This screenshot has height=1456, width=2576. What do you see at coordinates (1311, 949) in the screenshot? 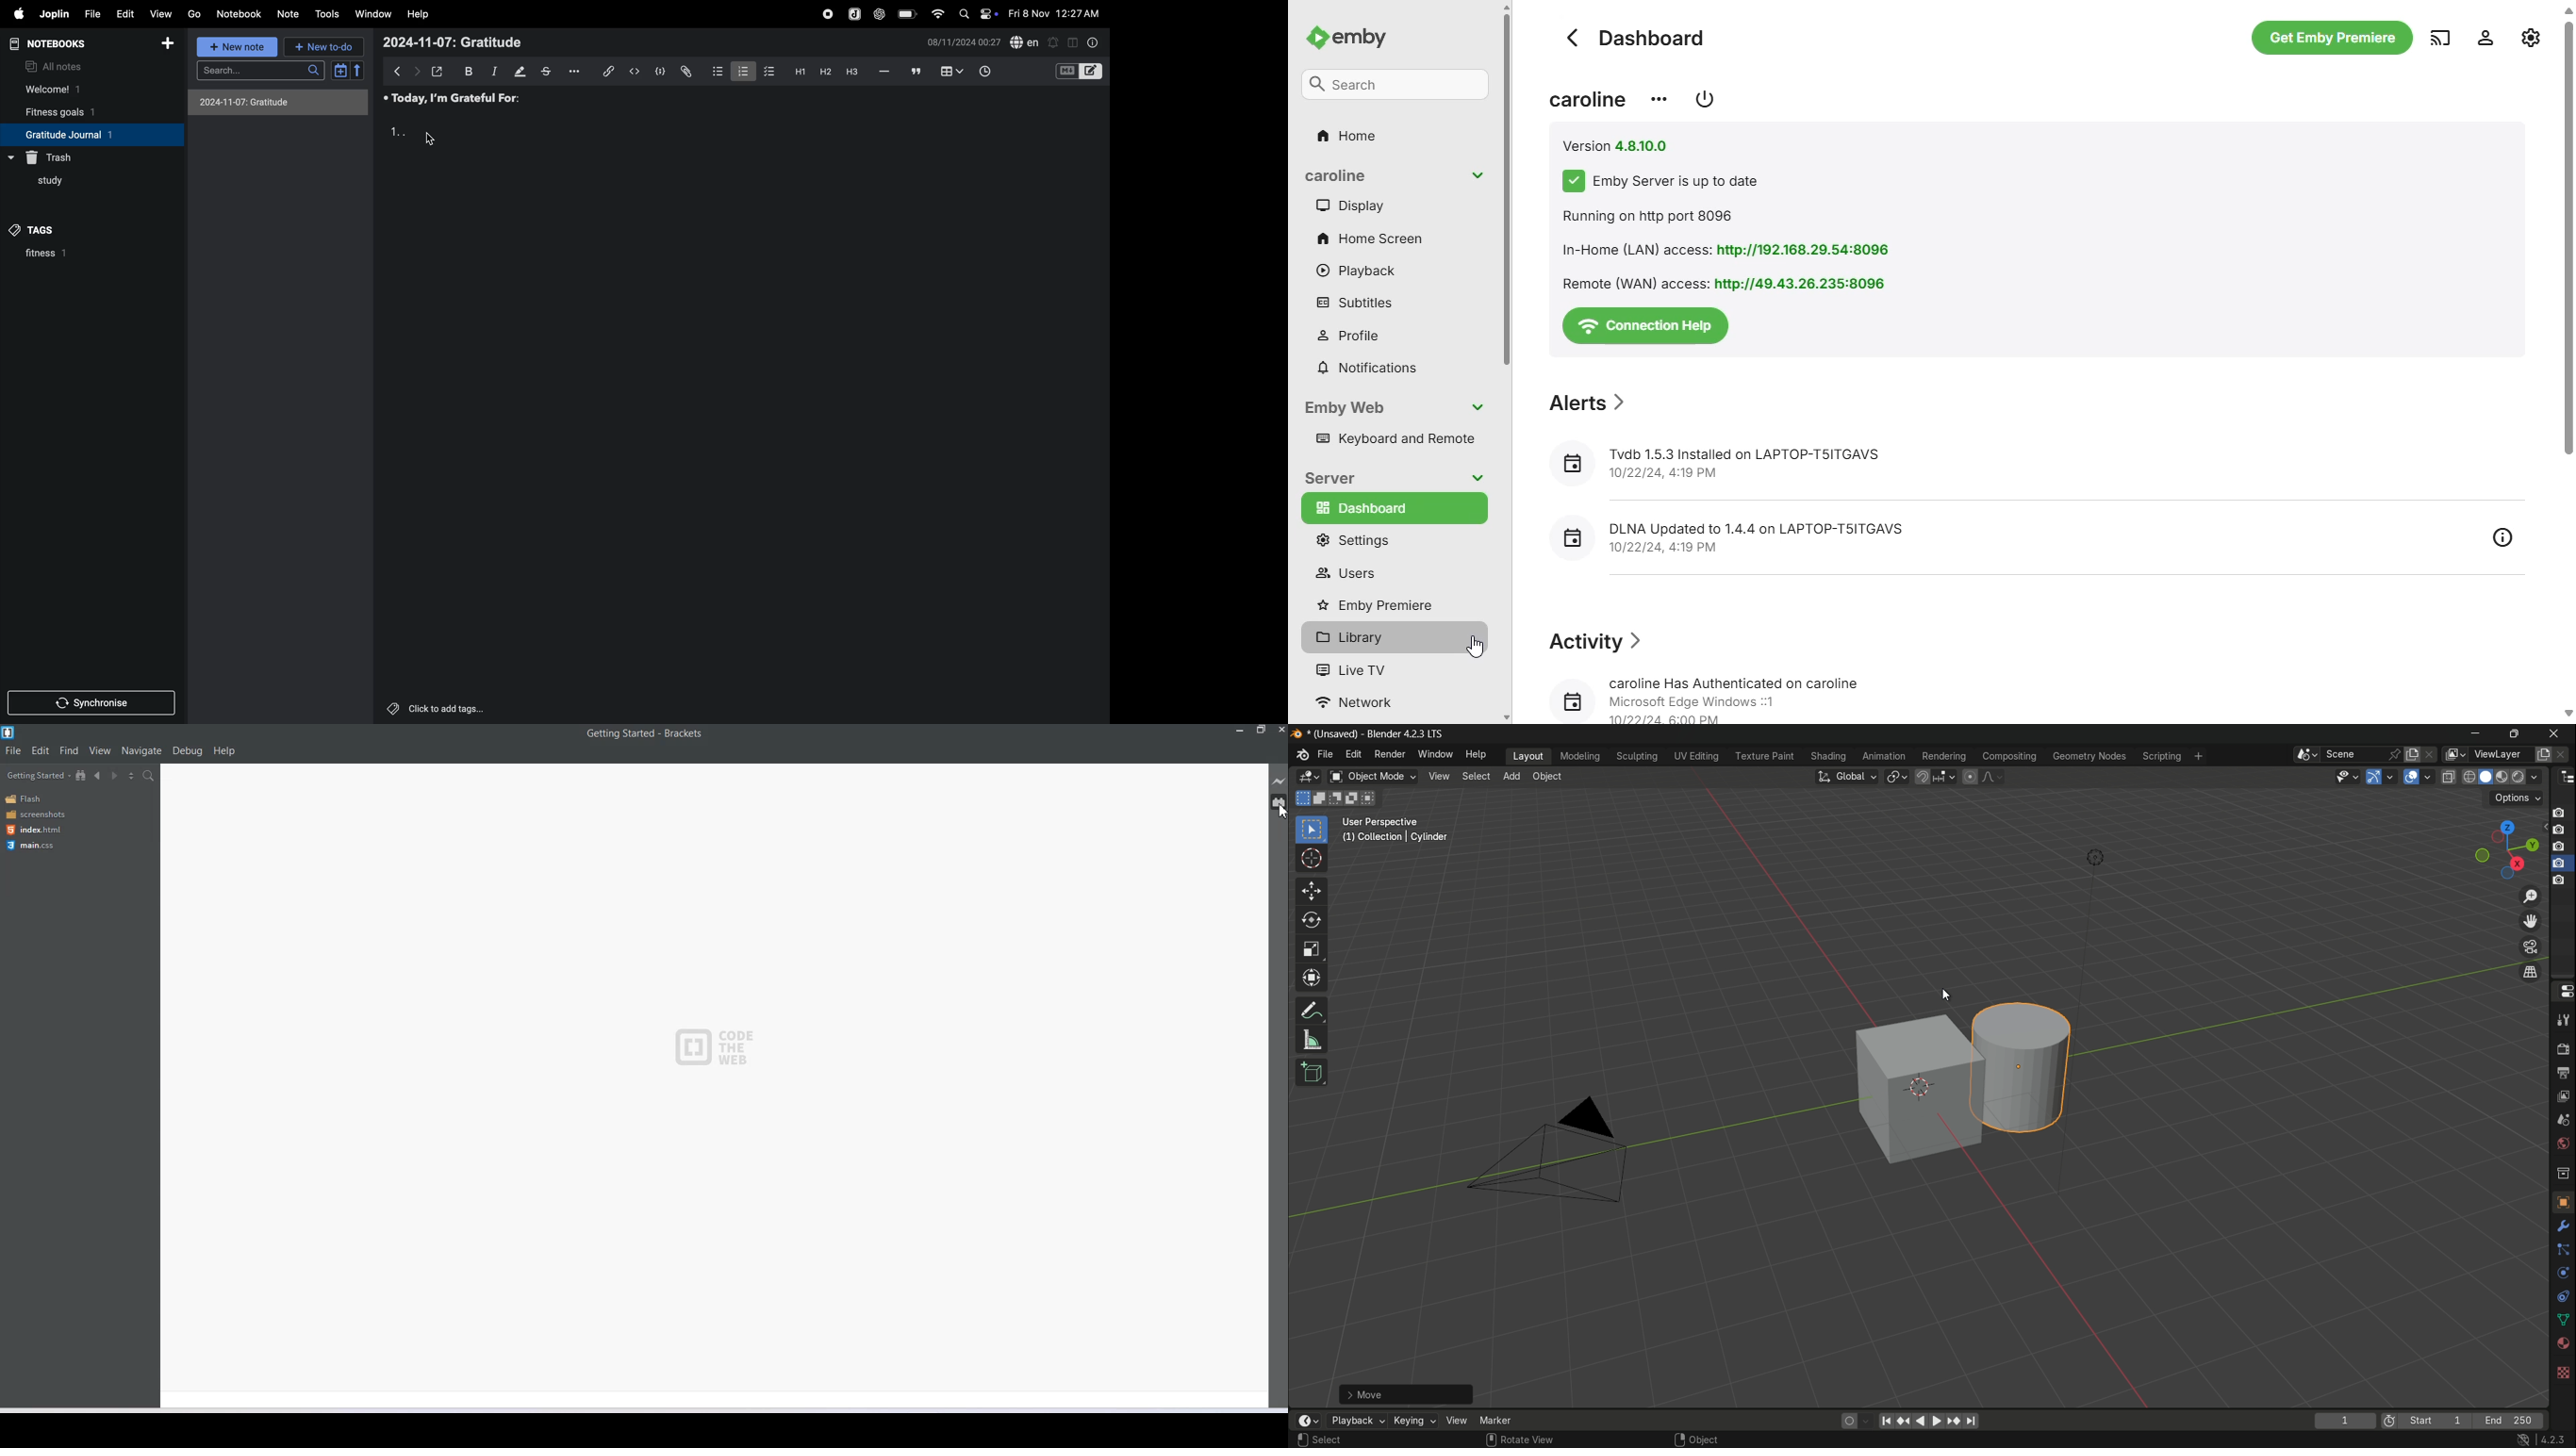
I see `scale` at bounding box center [1311, 949].